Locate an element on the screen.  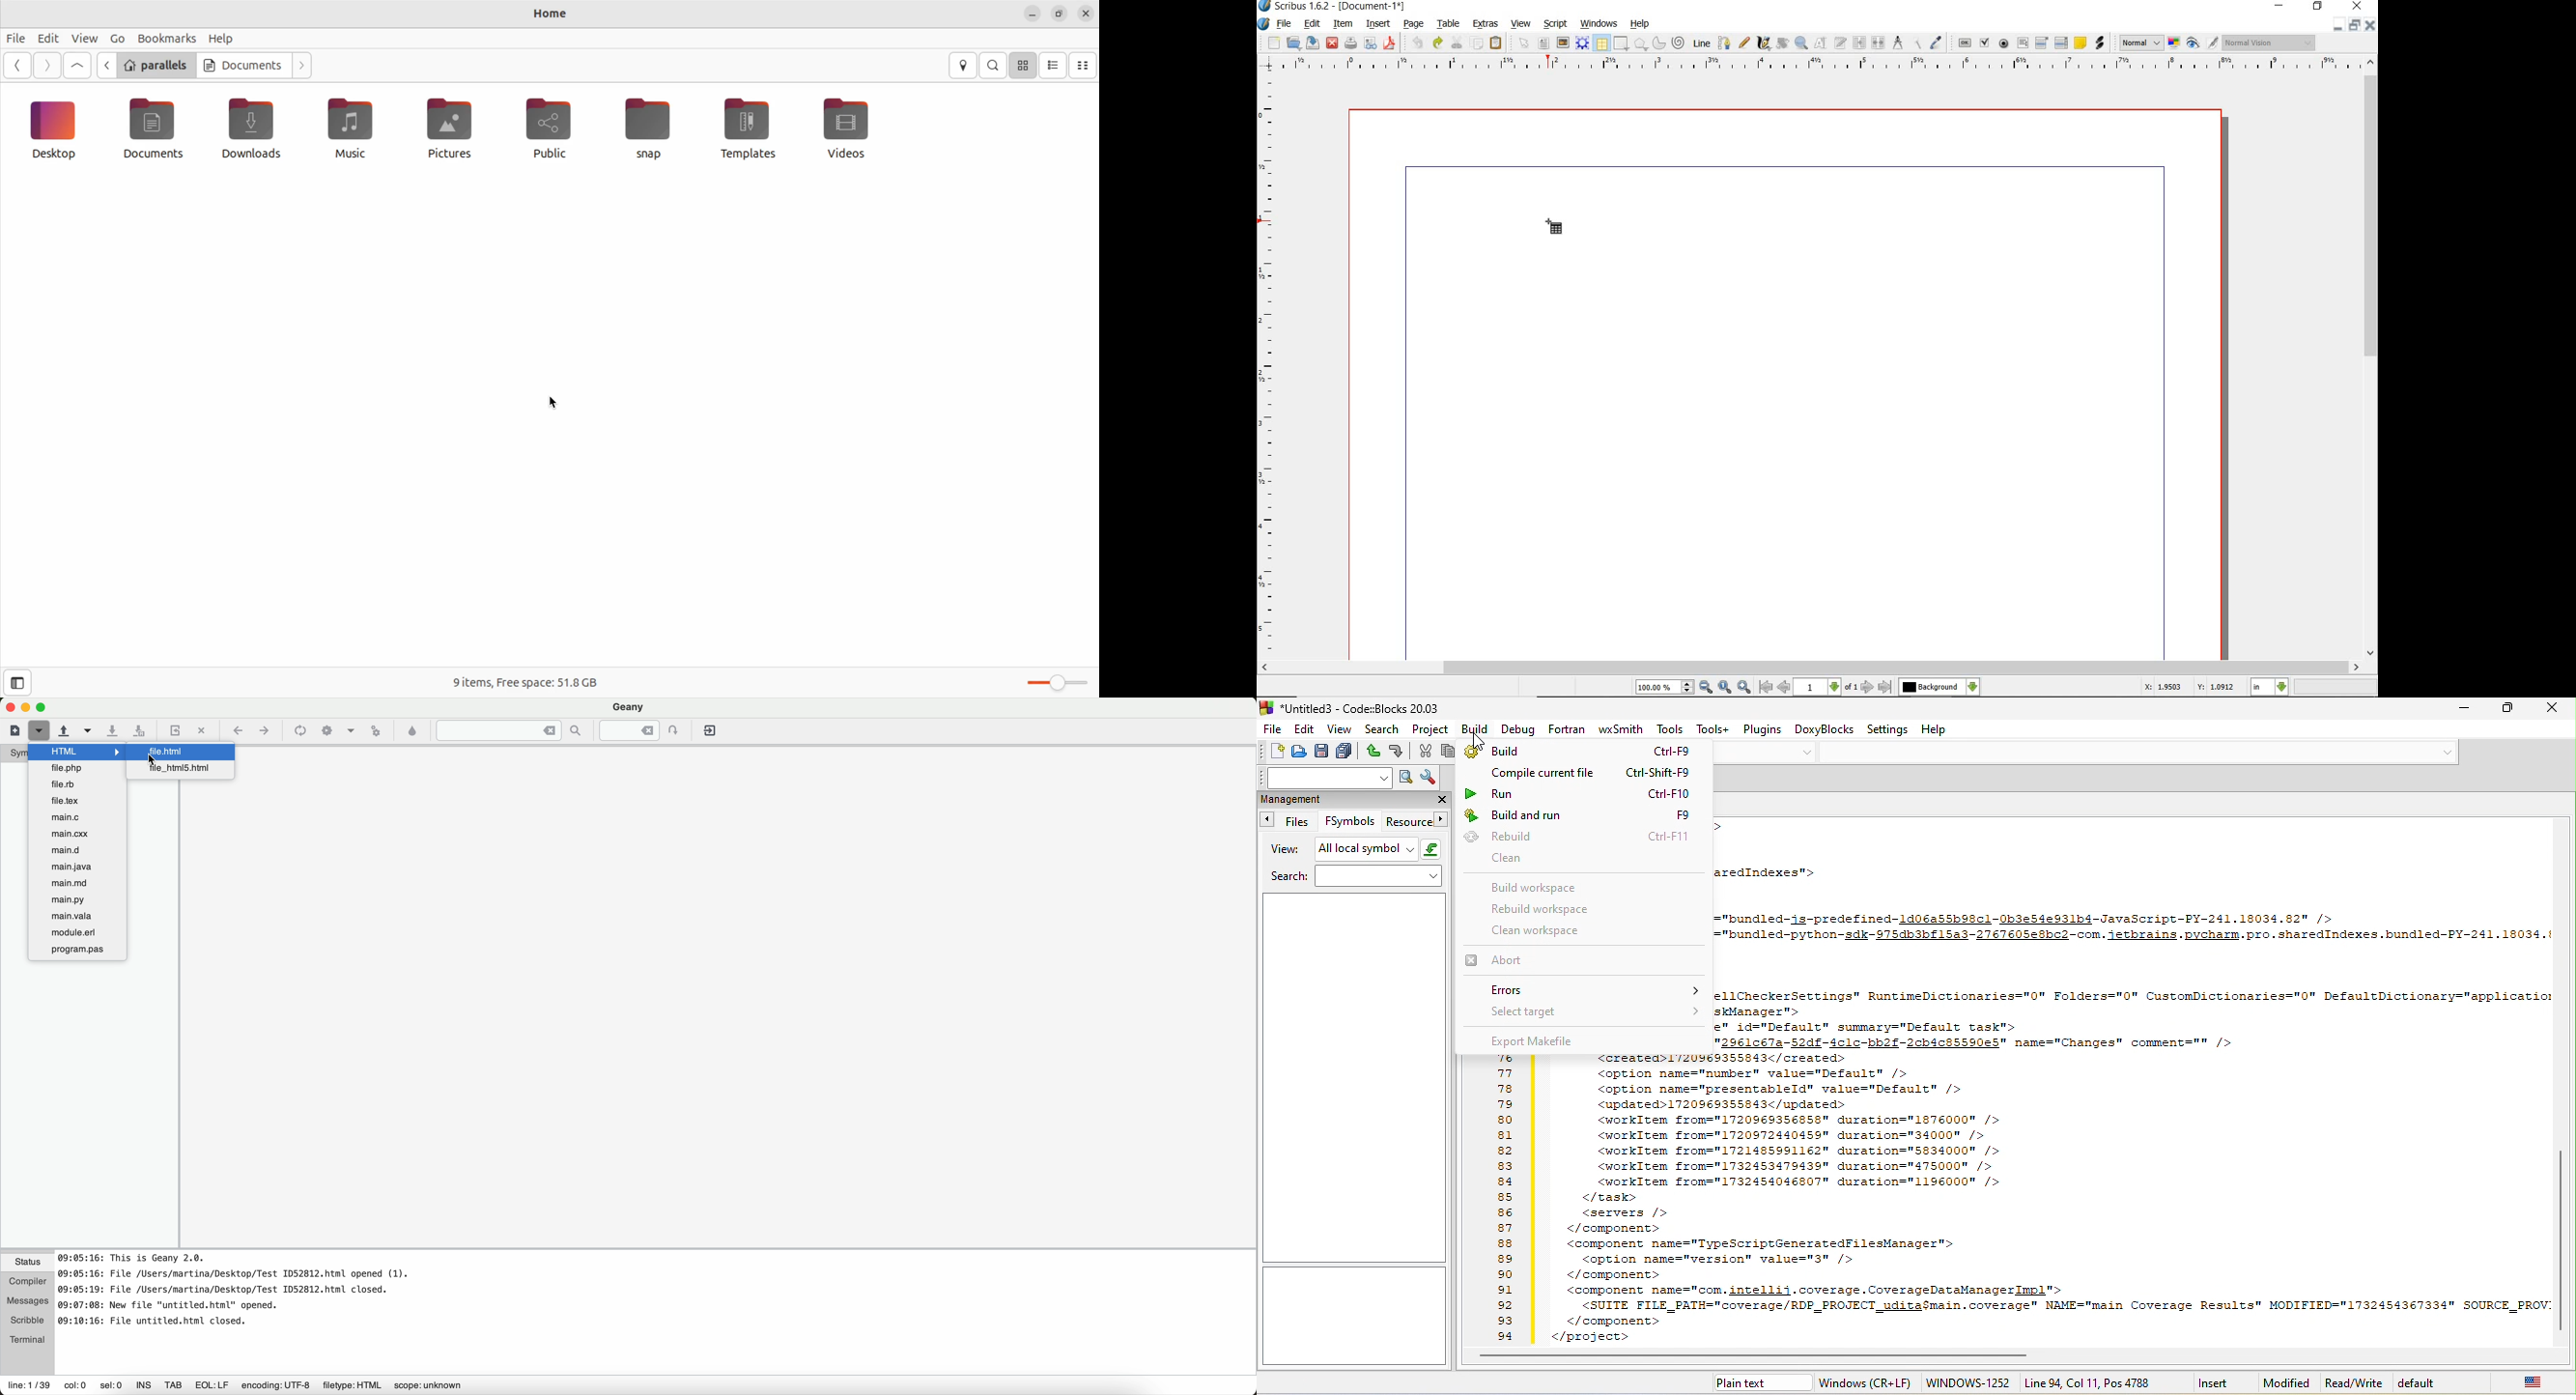
edit in preview mode is located at coordinates (2212, 43).